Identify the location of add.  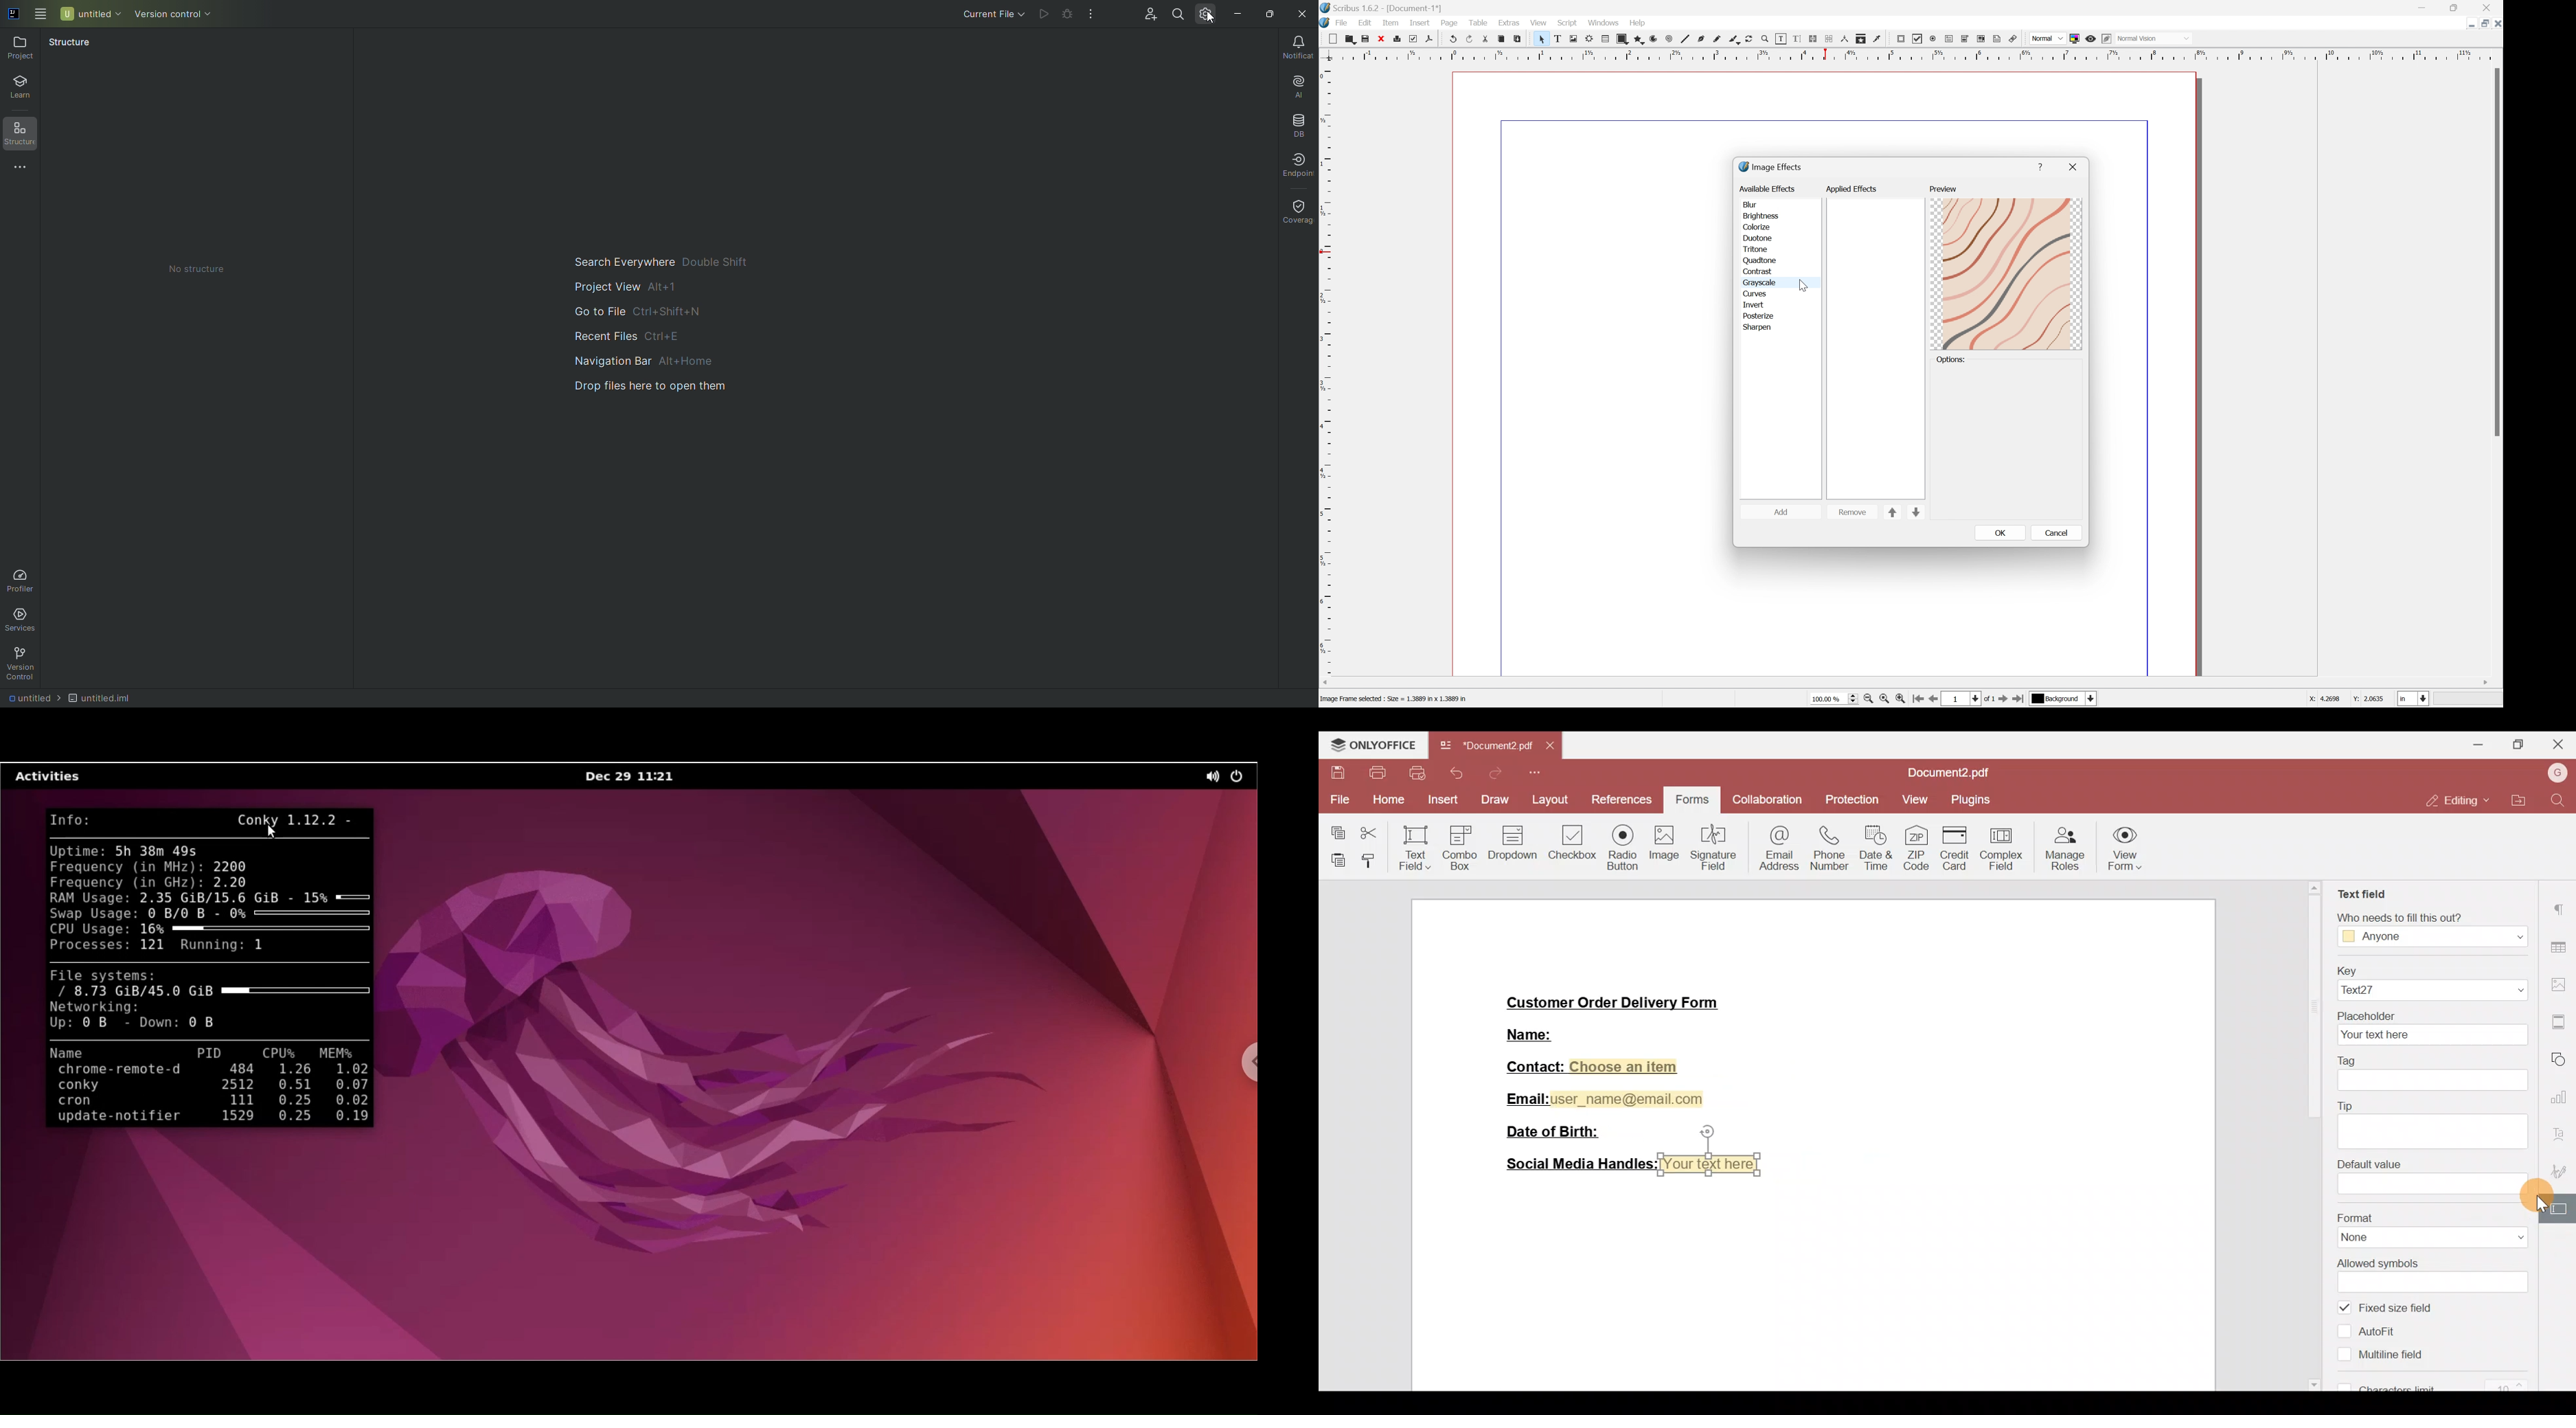
(1781, 511).